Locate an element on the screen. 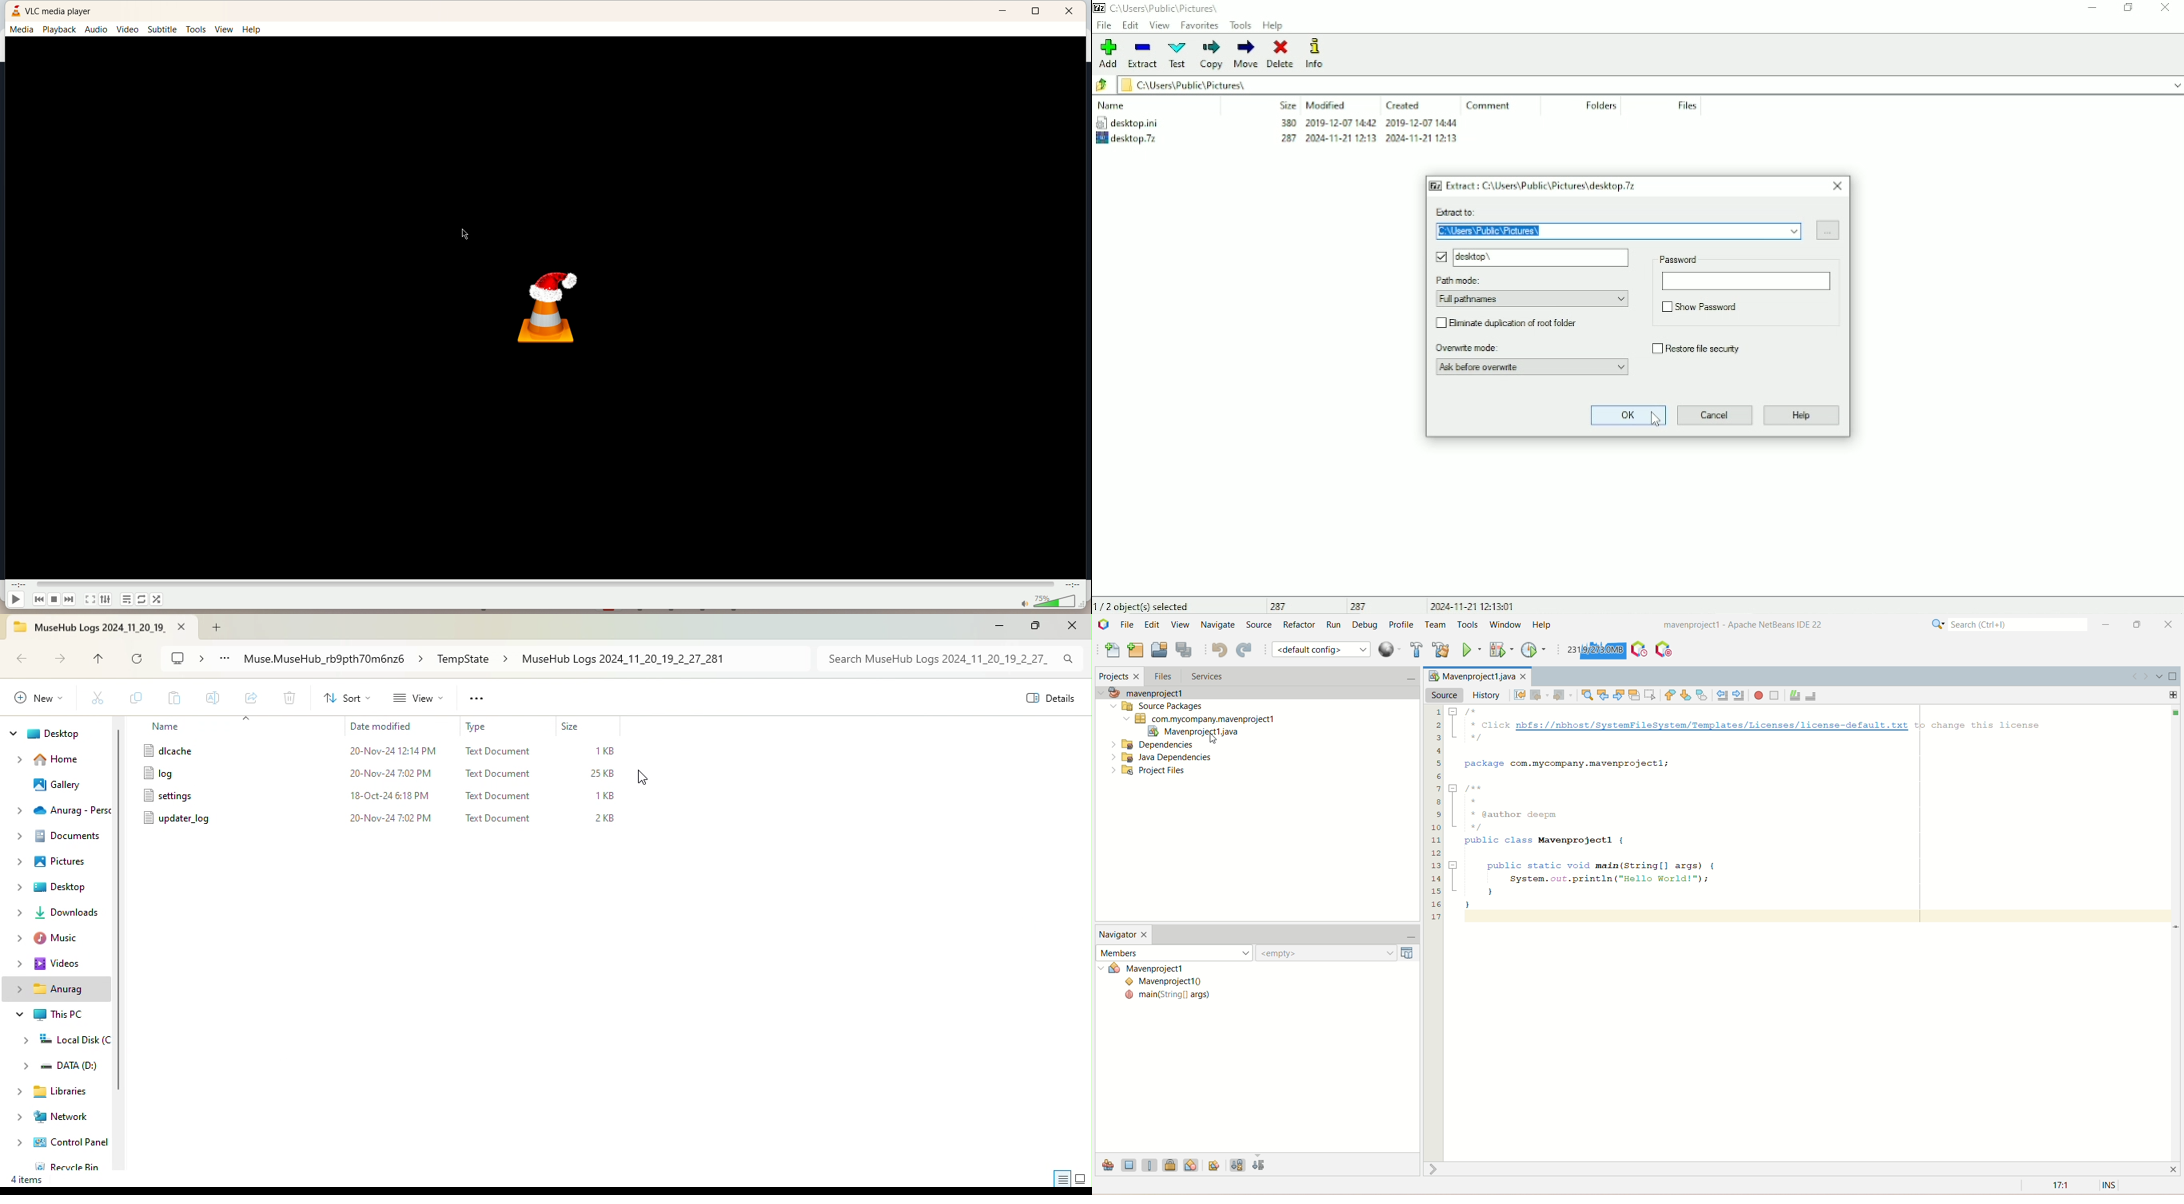 This screenshot has height=1204, width=2184. File path is located at coordinates (472, 660).